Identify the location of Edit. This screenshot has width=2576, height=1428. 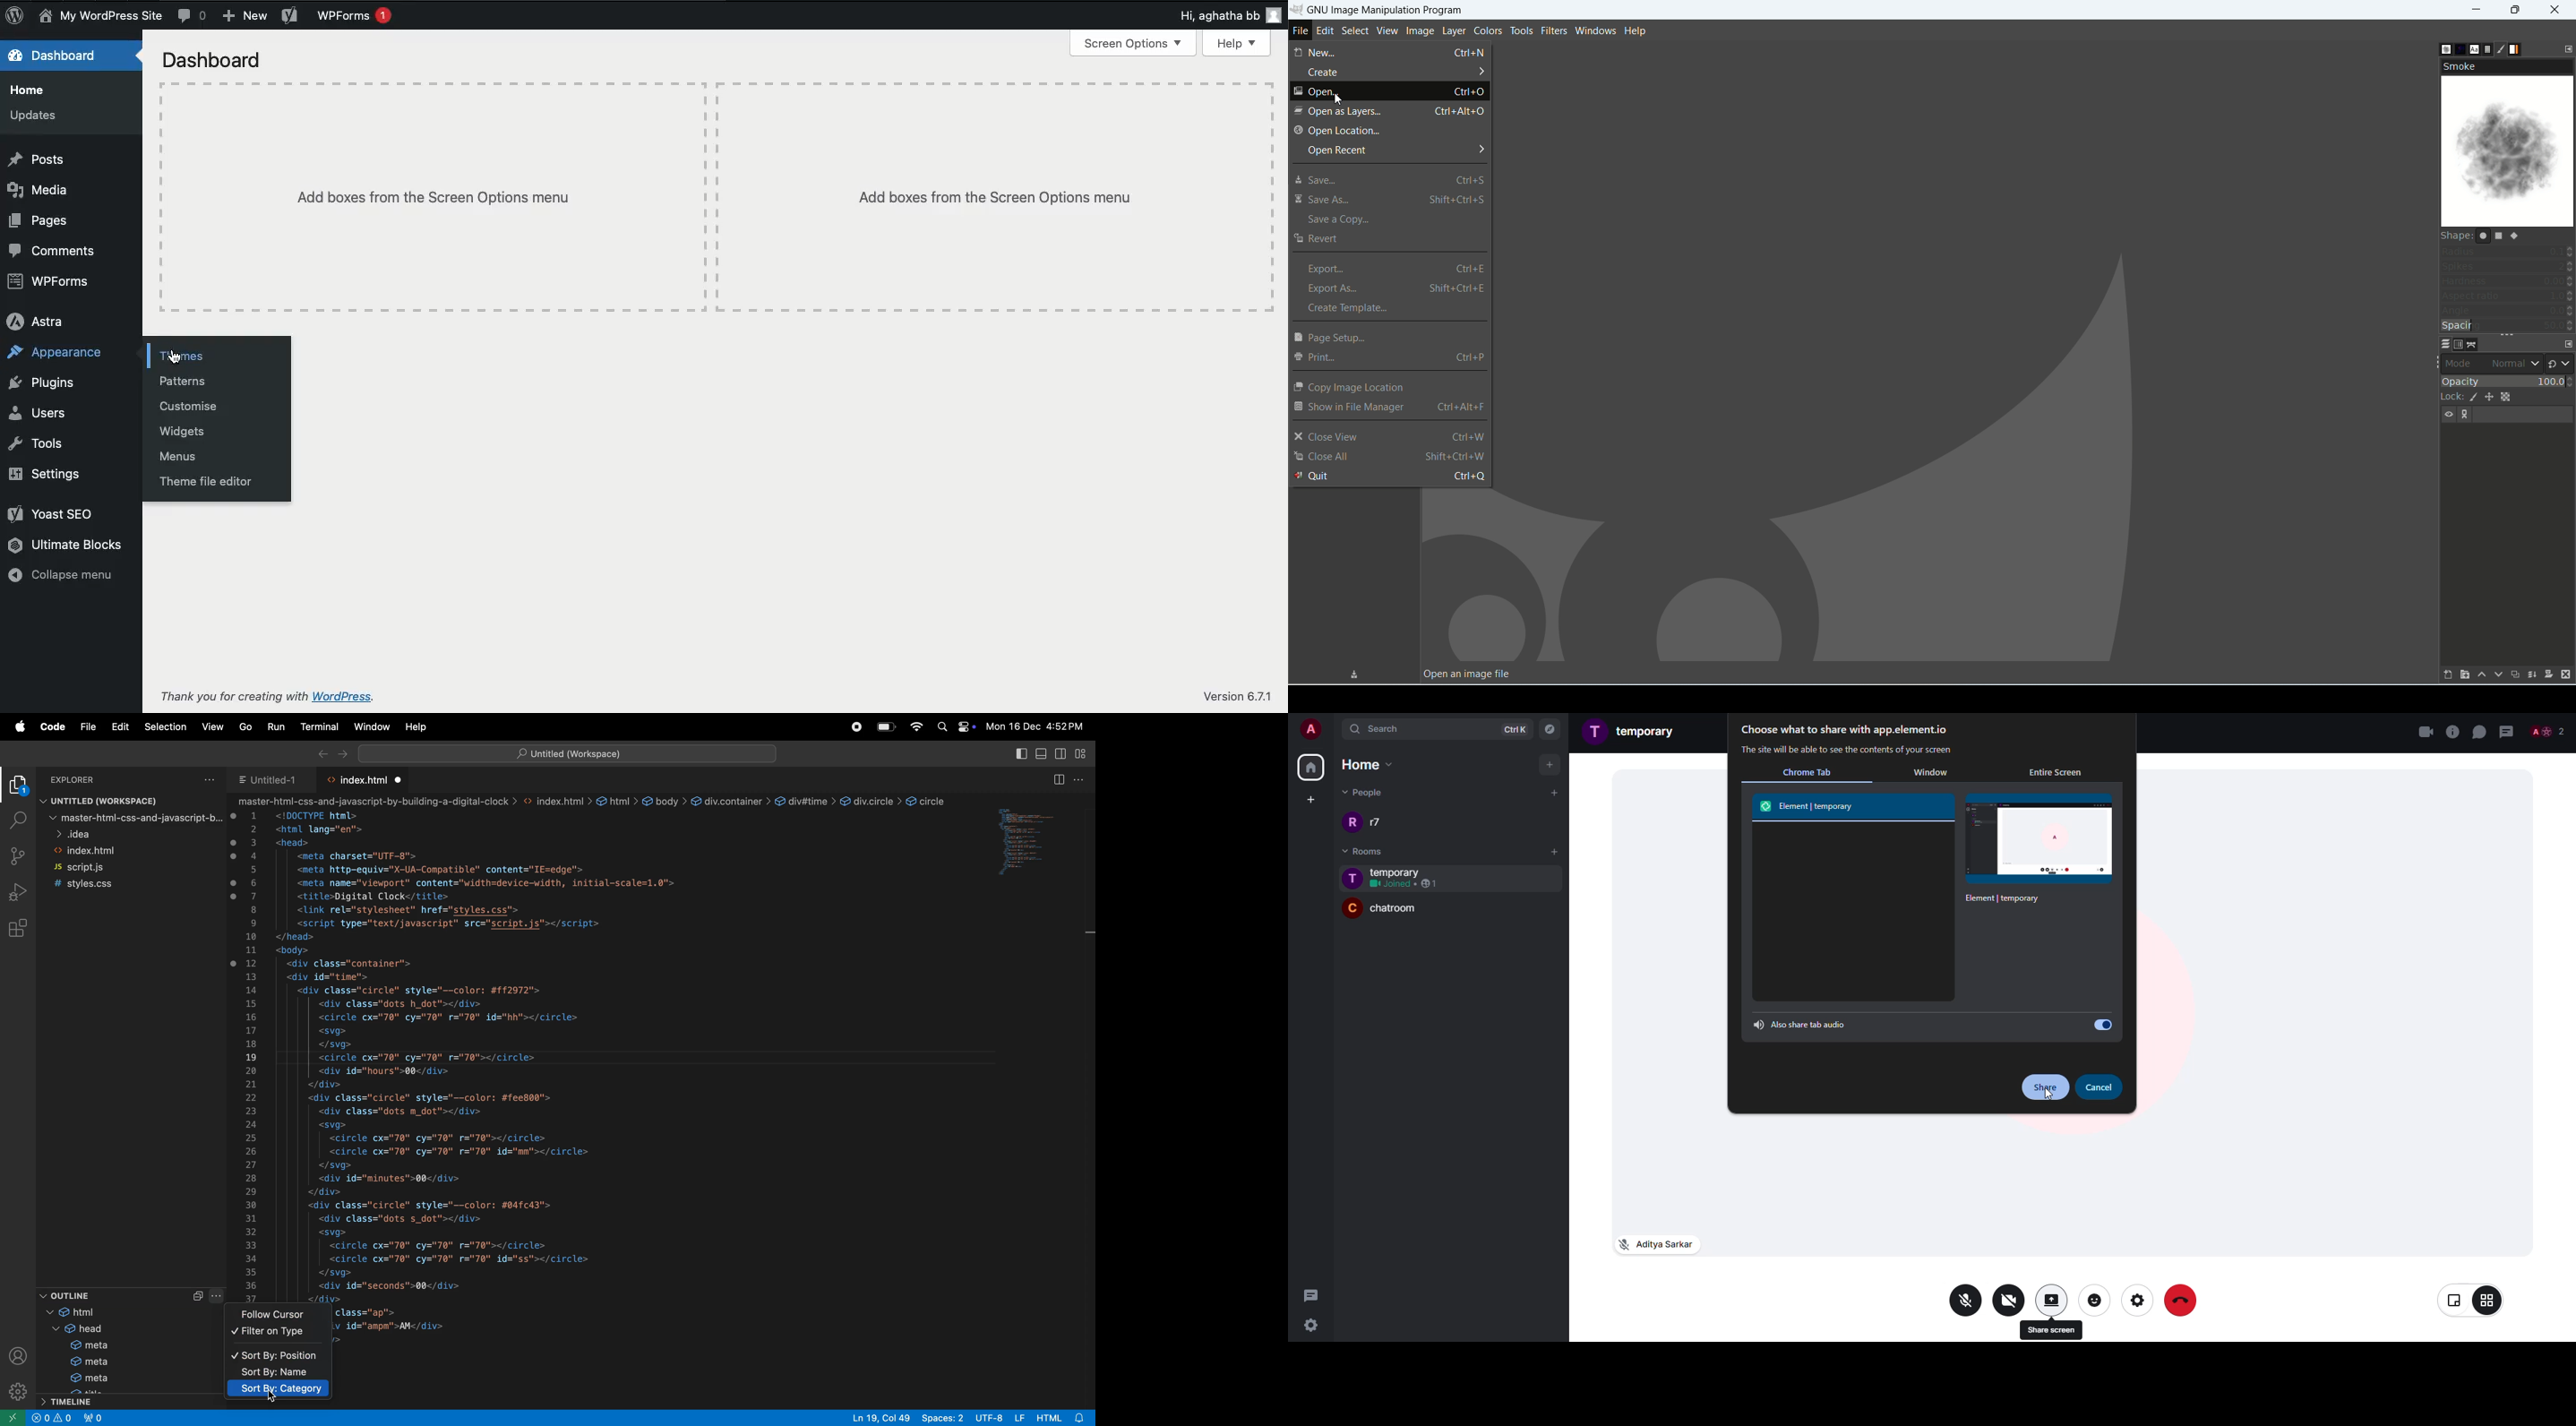
(1326, 32).